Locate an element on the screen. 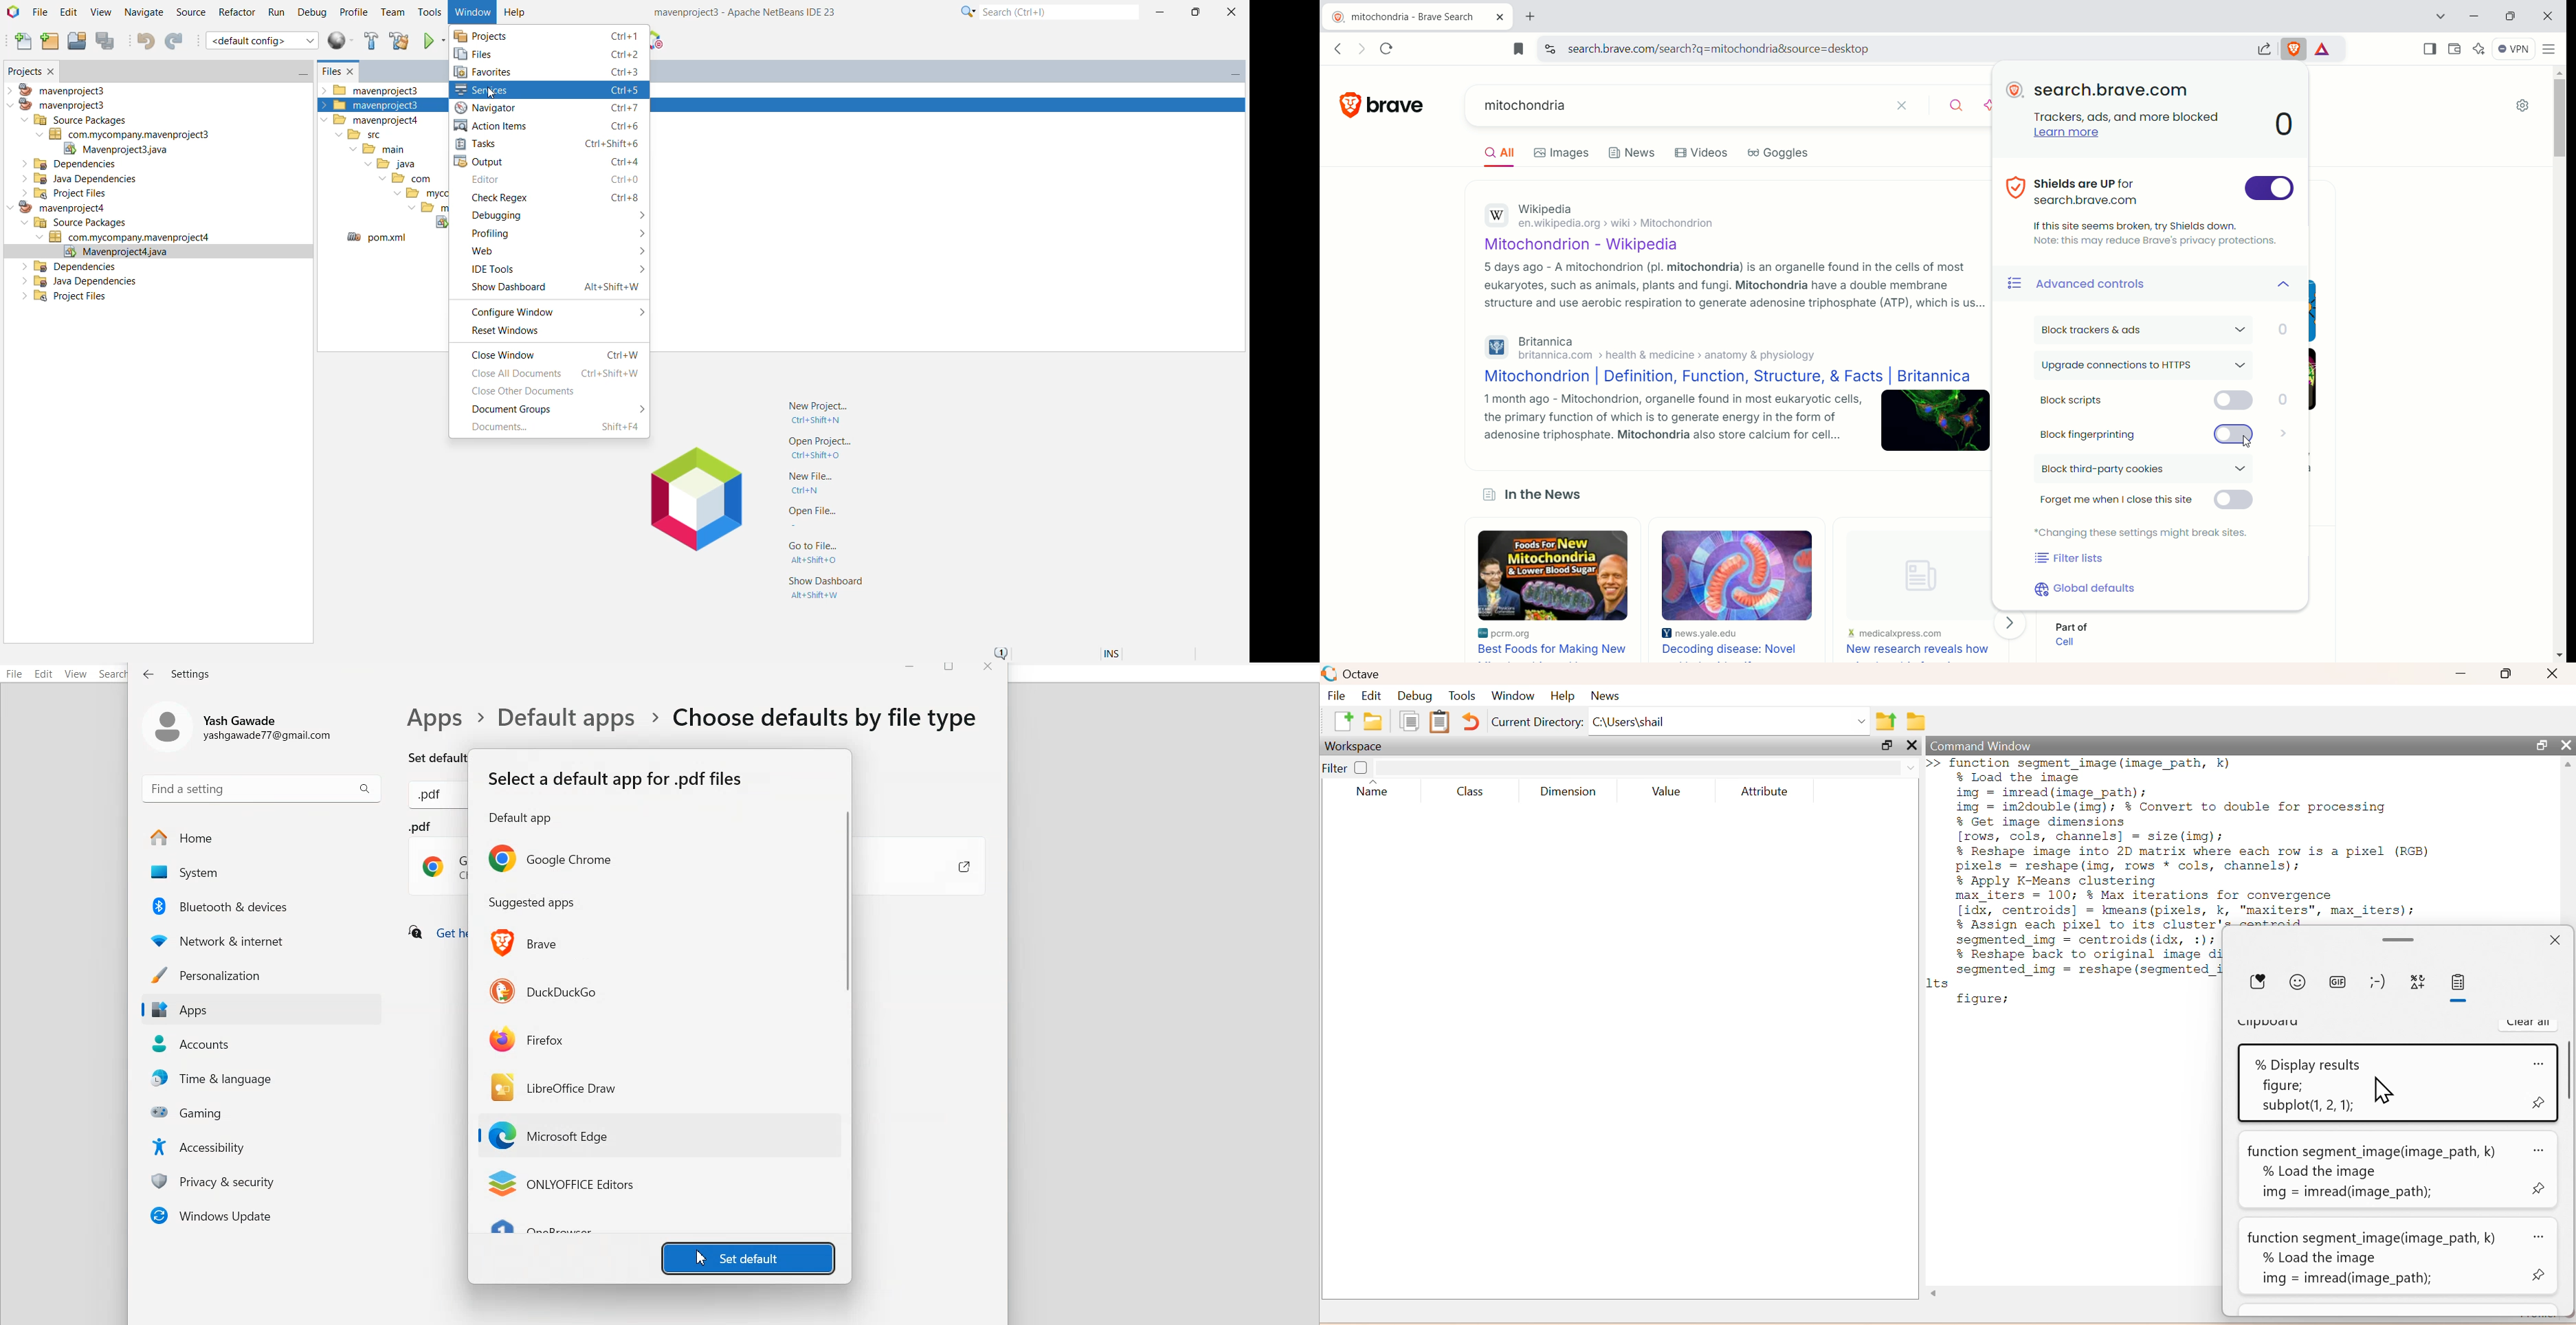 This screenshot has width=2576, height=1344. pcrm.org is located at coordinates (1525, 634).